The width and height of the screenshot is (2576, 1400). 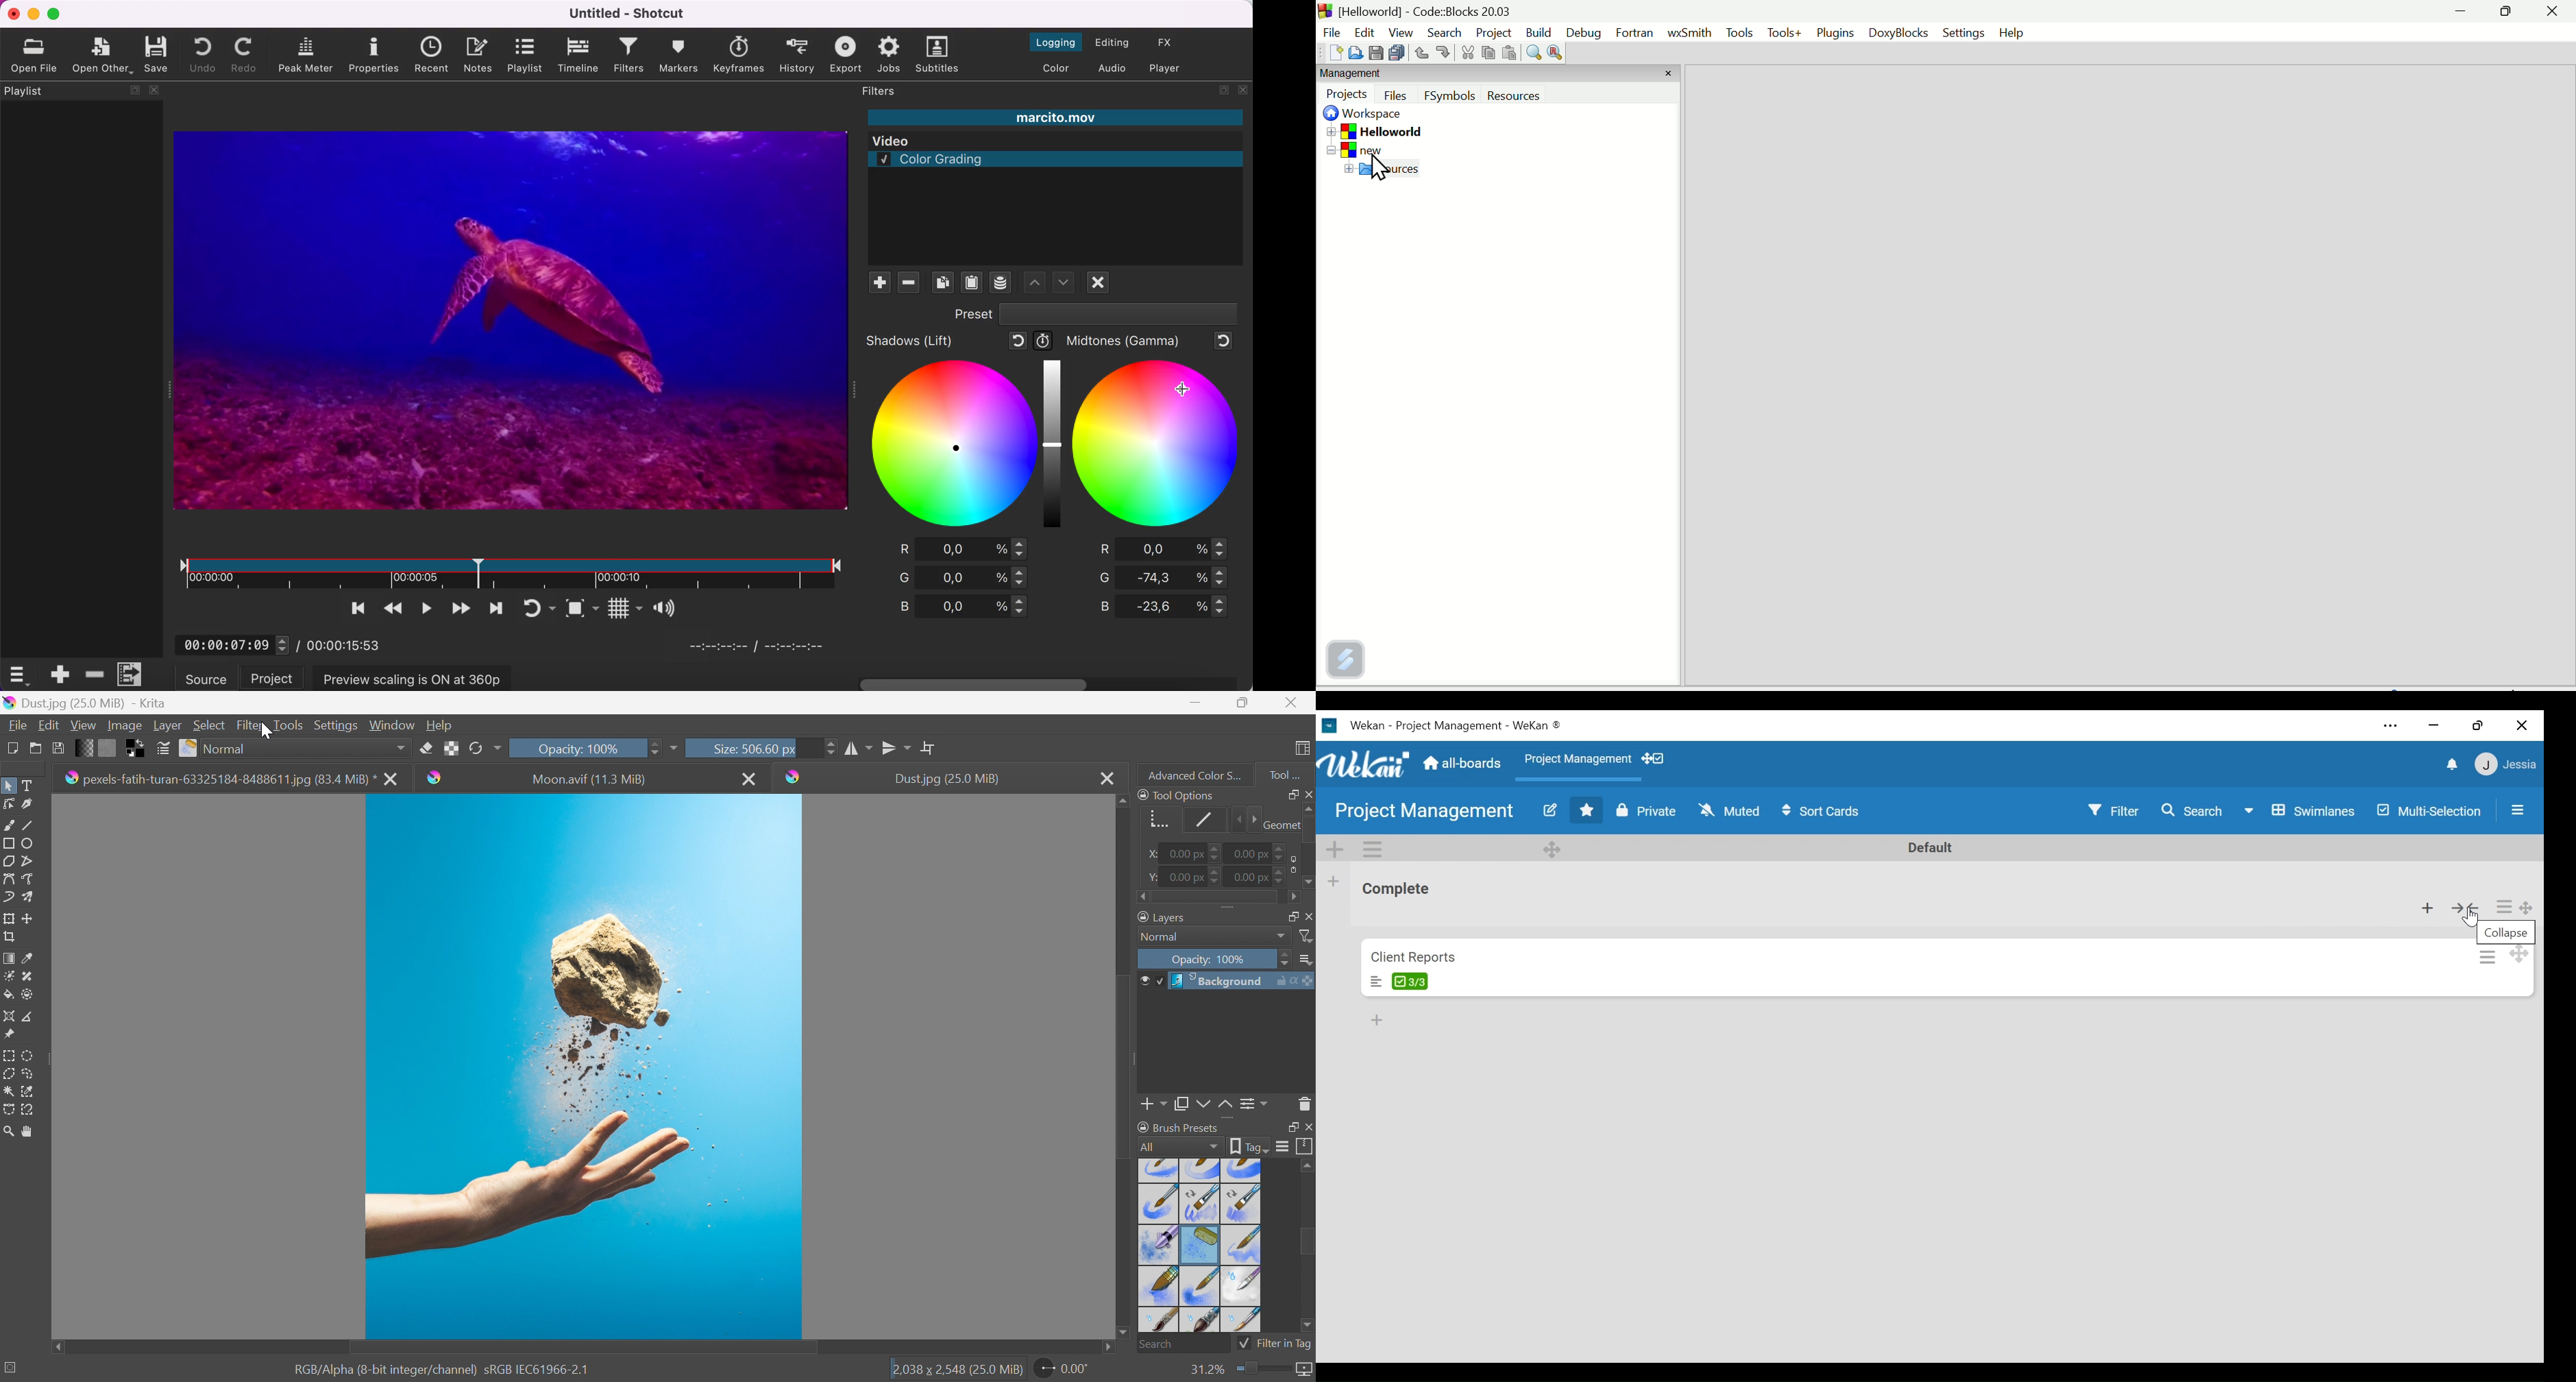 What do you see at coordinates (29, 879) in the screenshot?
I see `Freehand path tool` at bounding box center [29, 879].